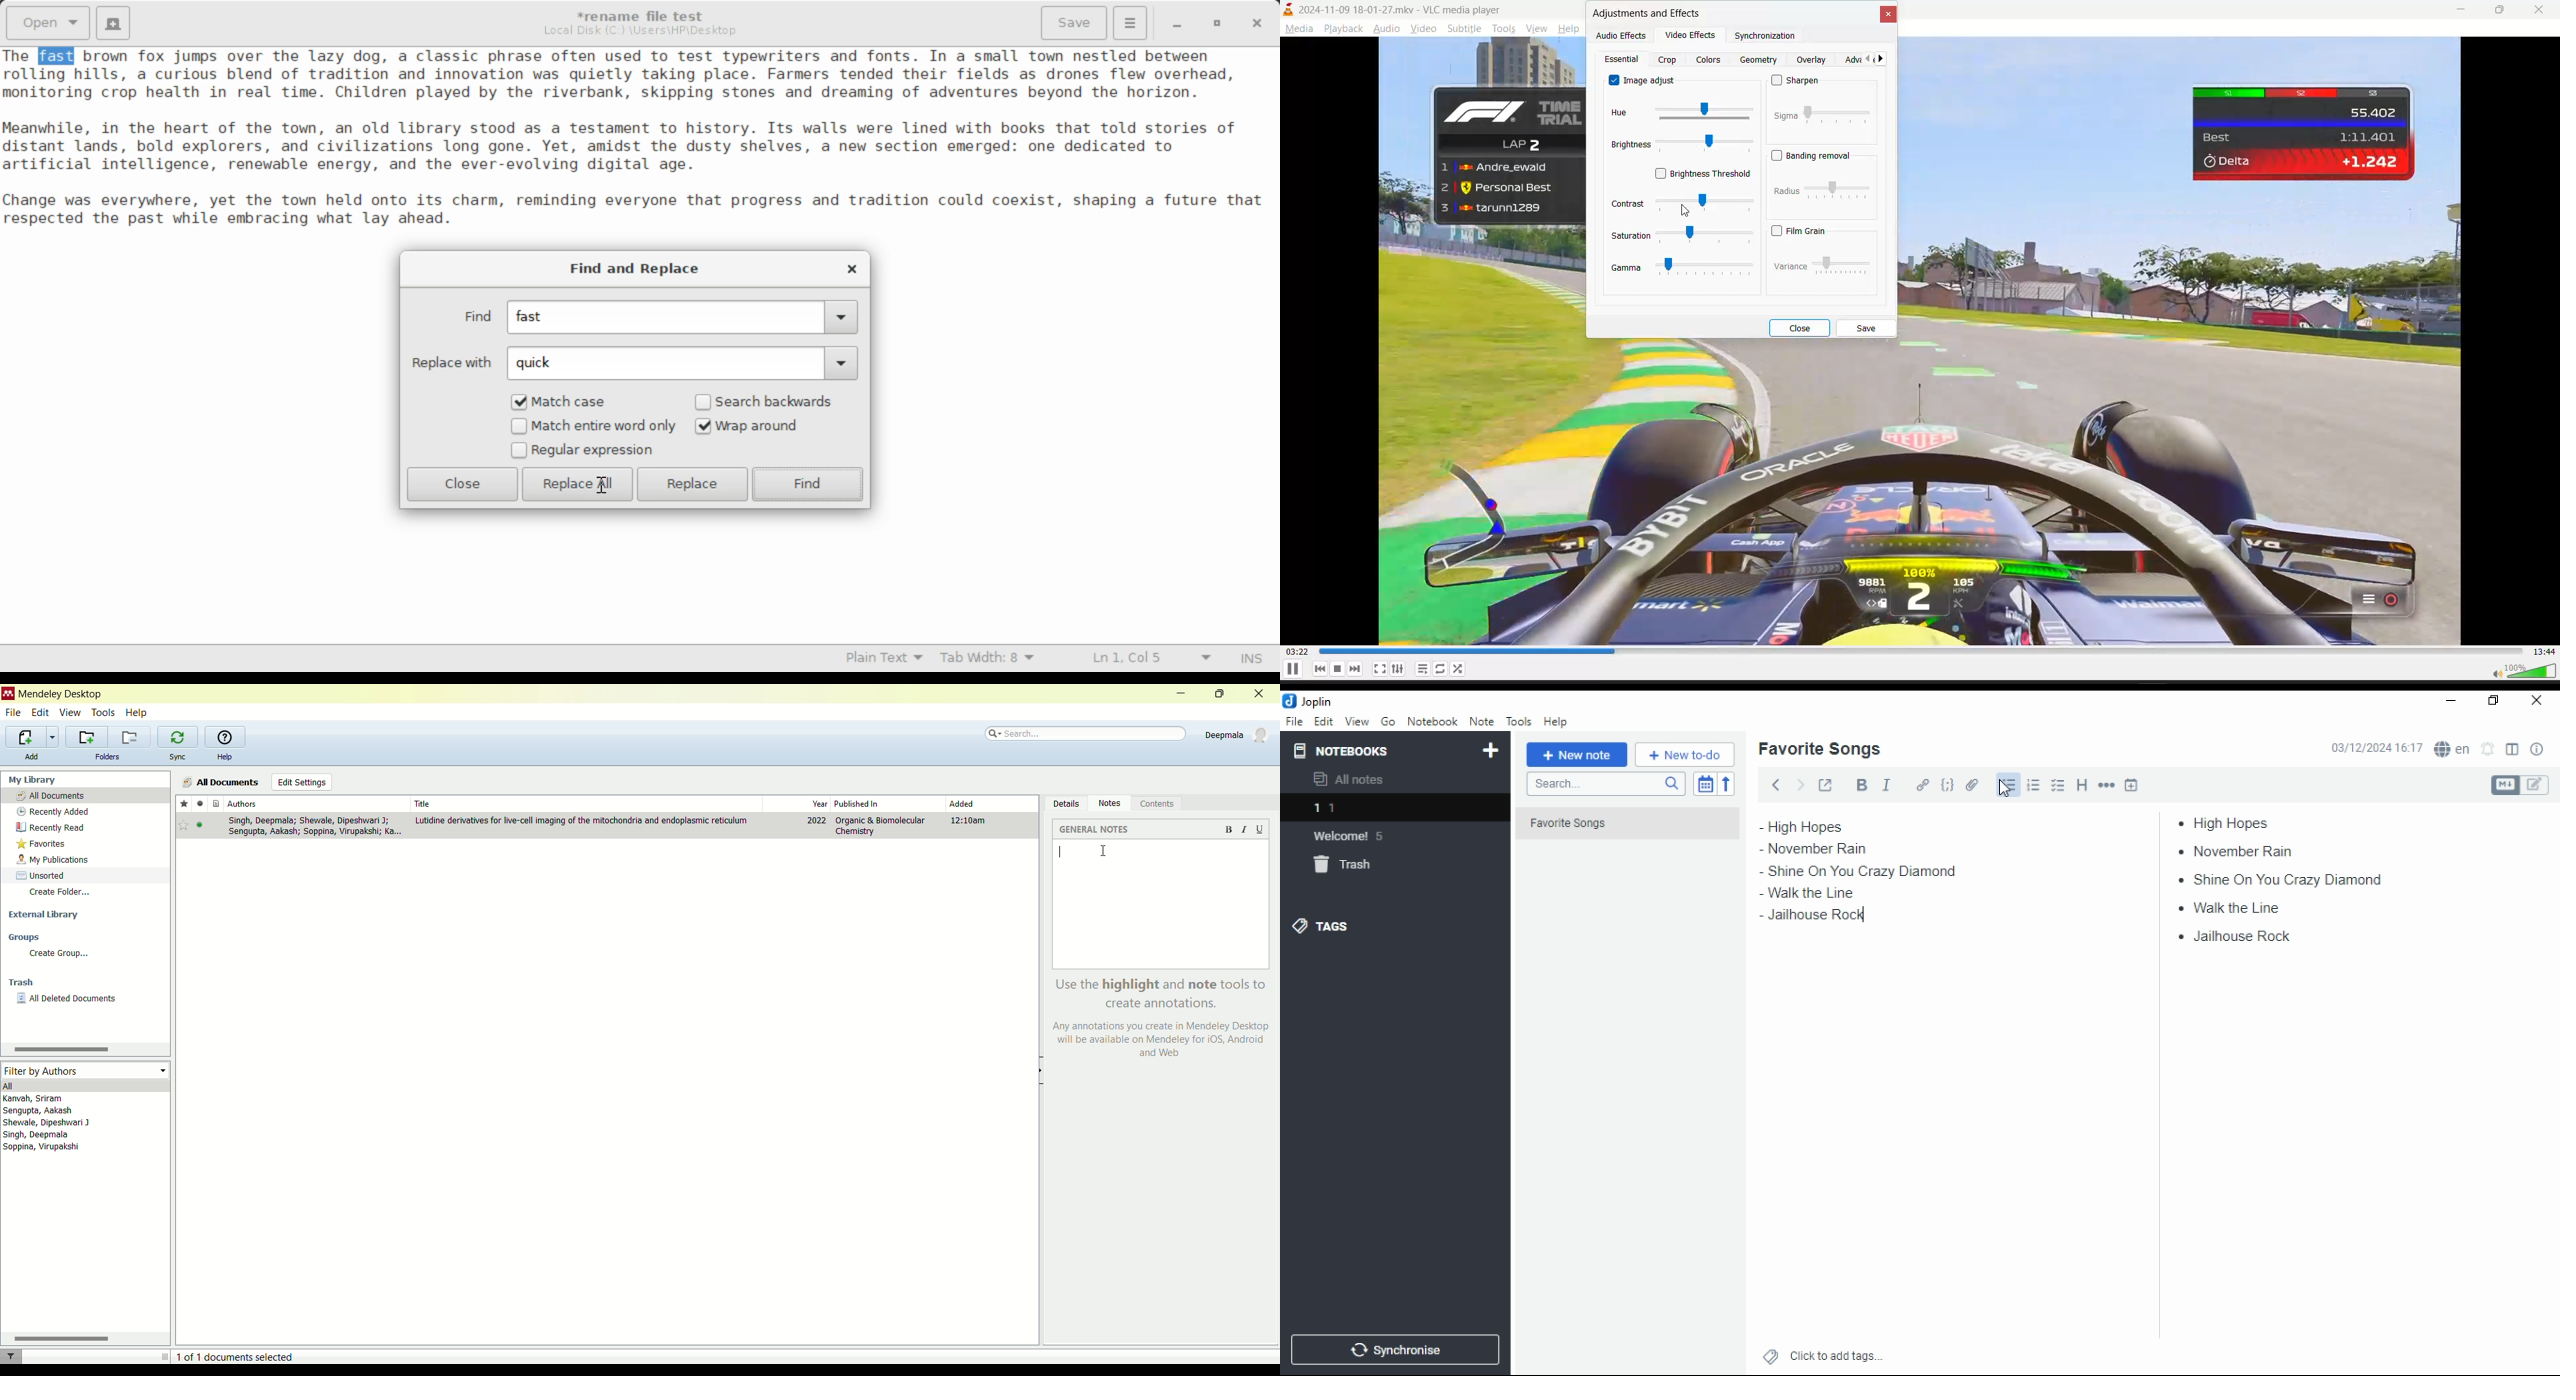 This screenshot has width=2576, height=1400. Describe the element at coordinates (577, 484) in the screenshot. I see `Replace All ` at that location.